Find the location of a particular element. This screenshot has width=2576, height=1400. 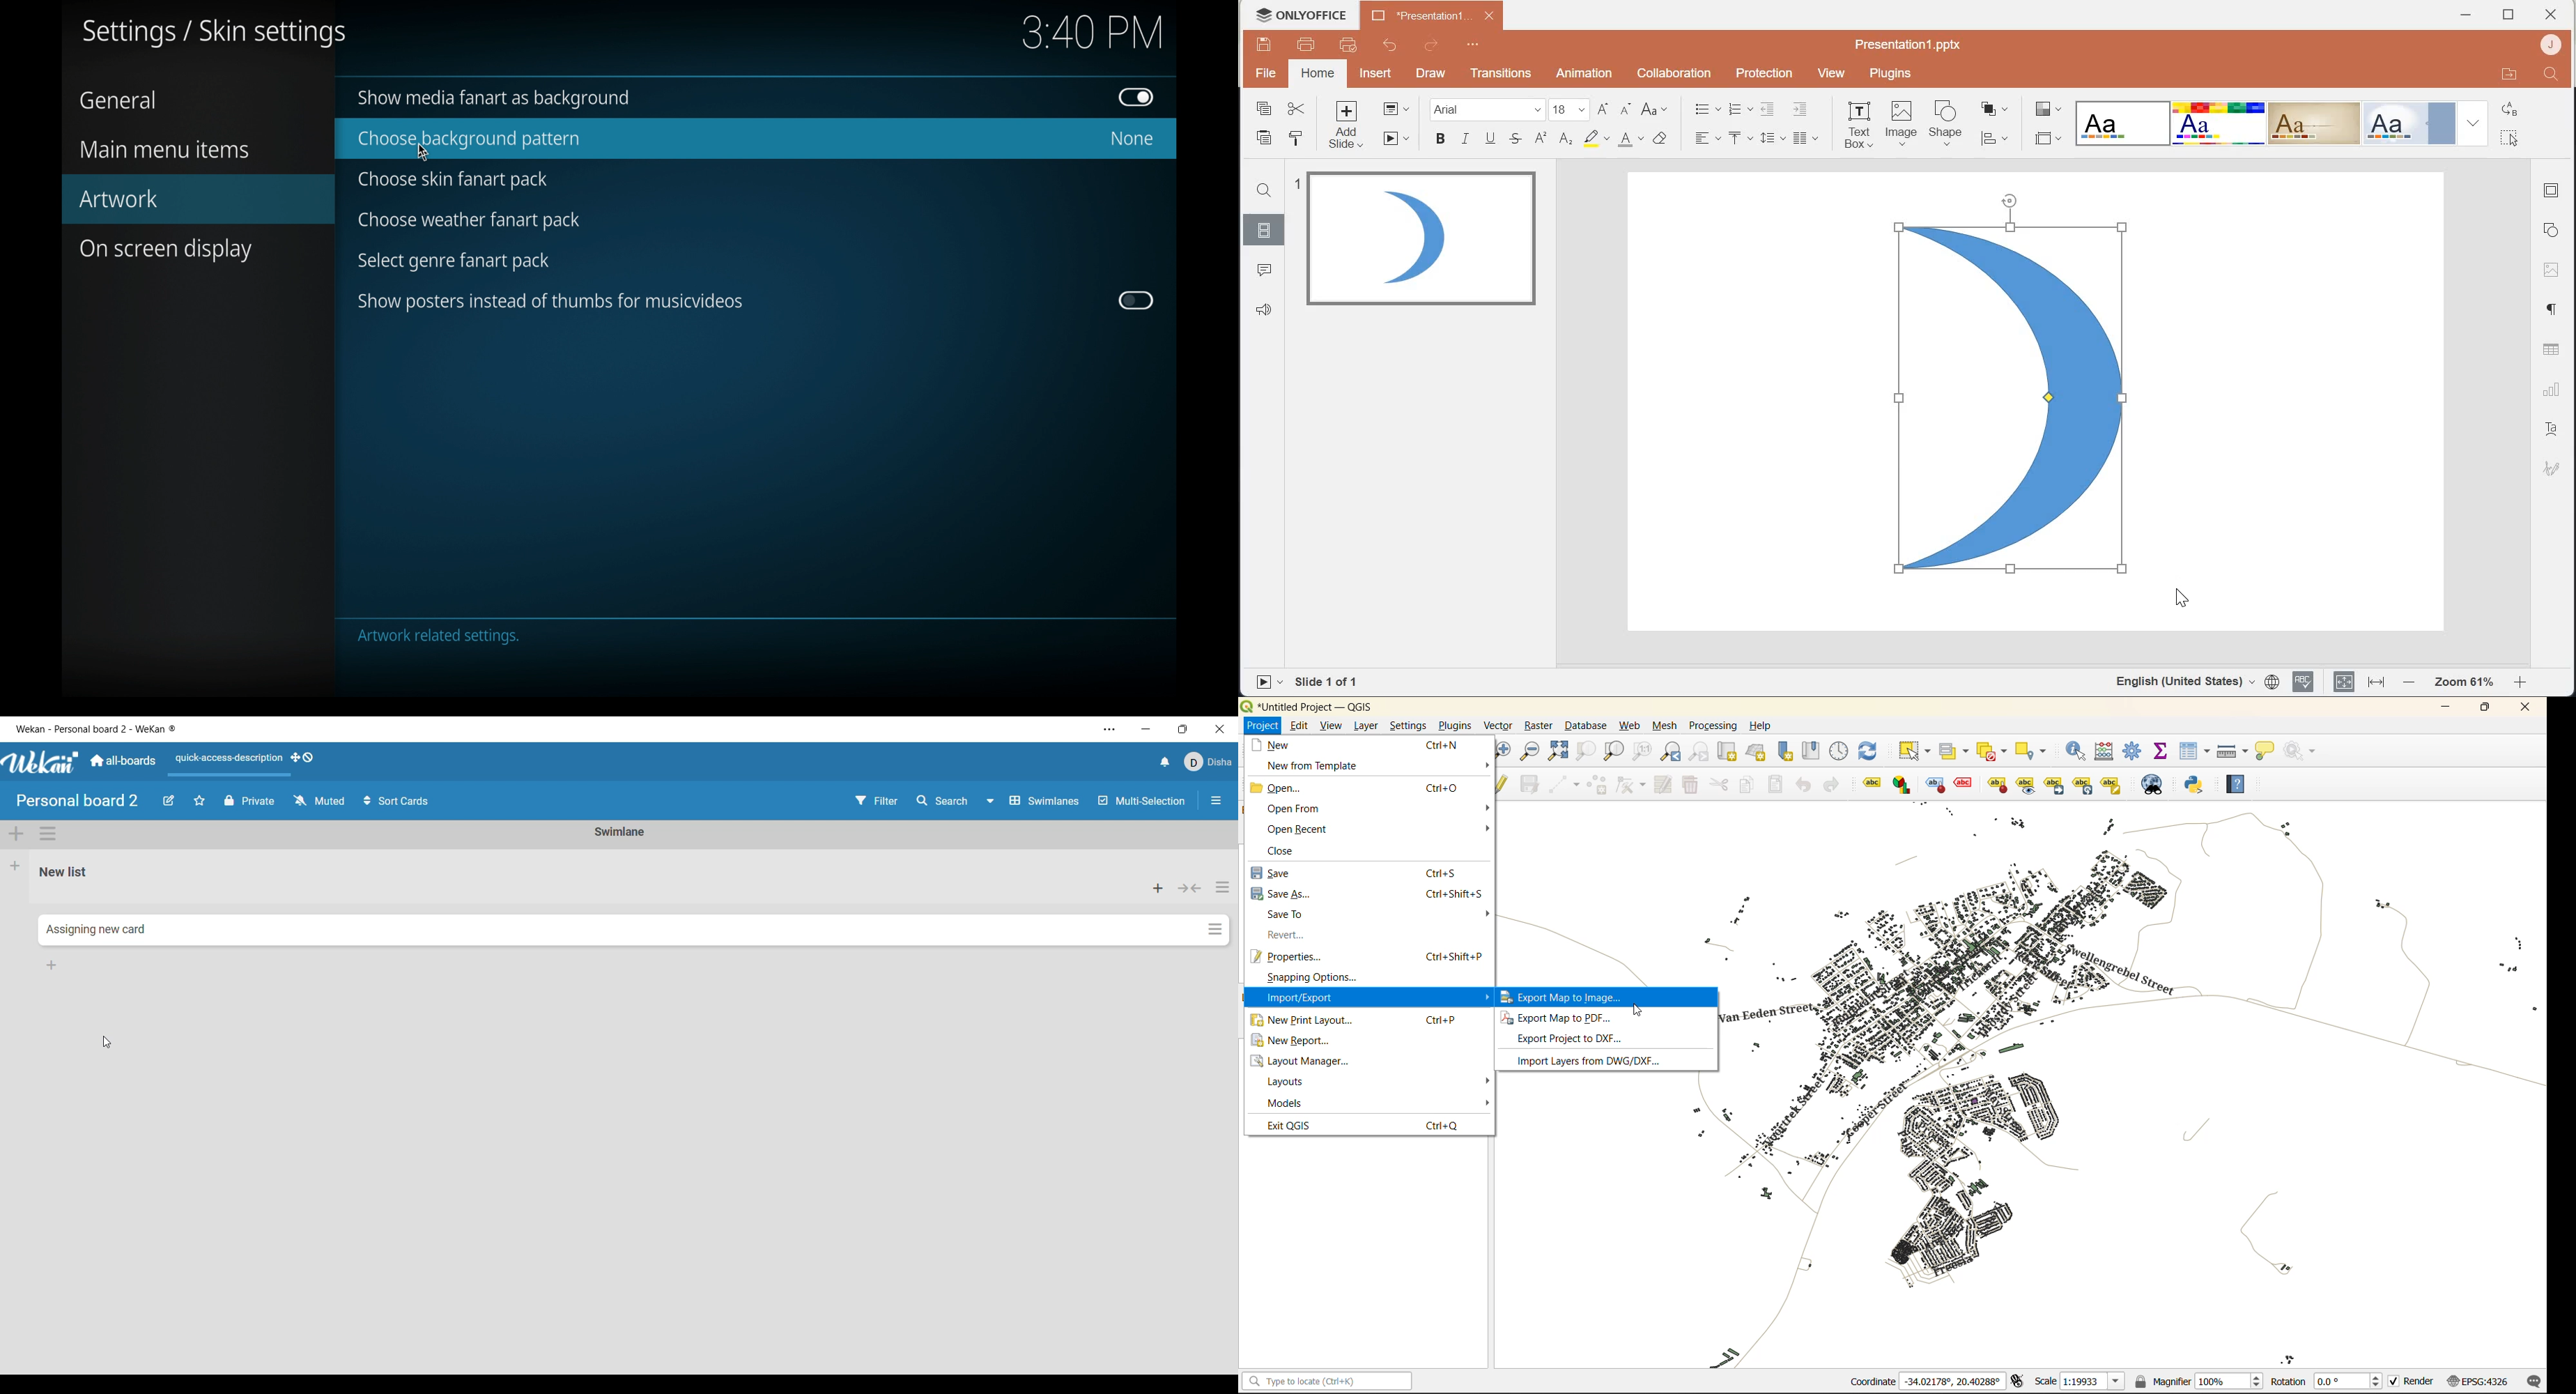

Slide settings is located at coordinates (2554, 189).